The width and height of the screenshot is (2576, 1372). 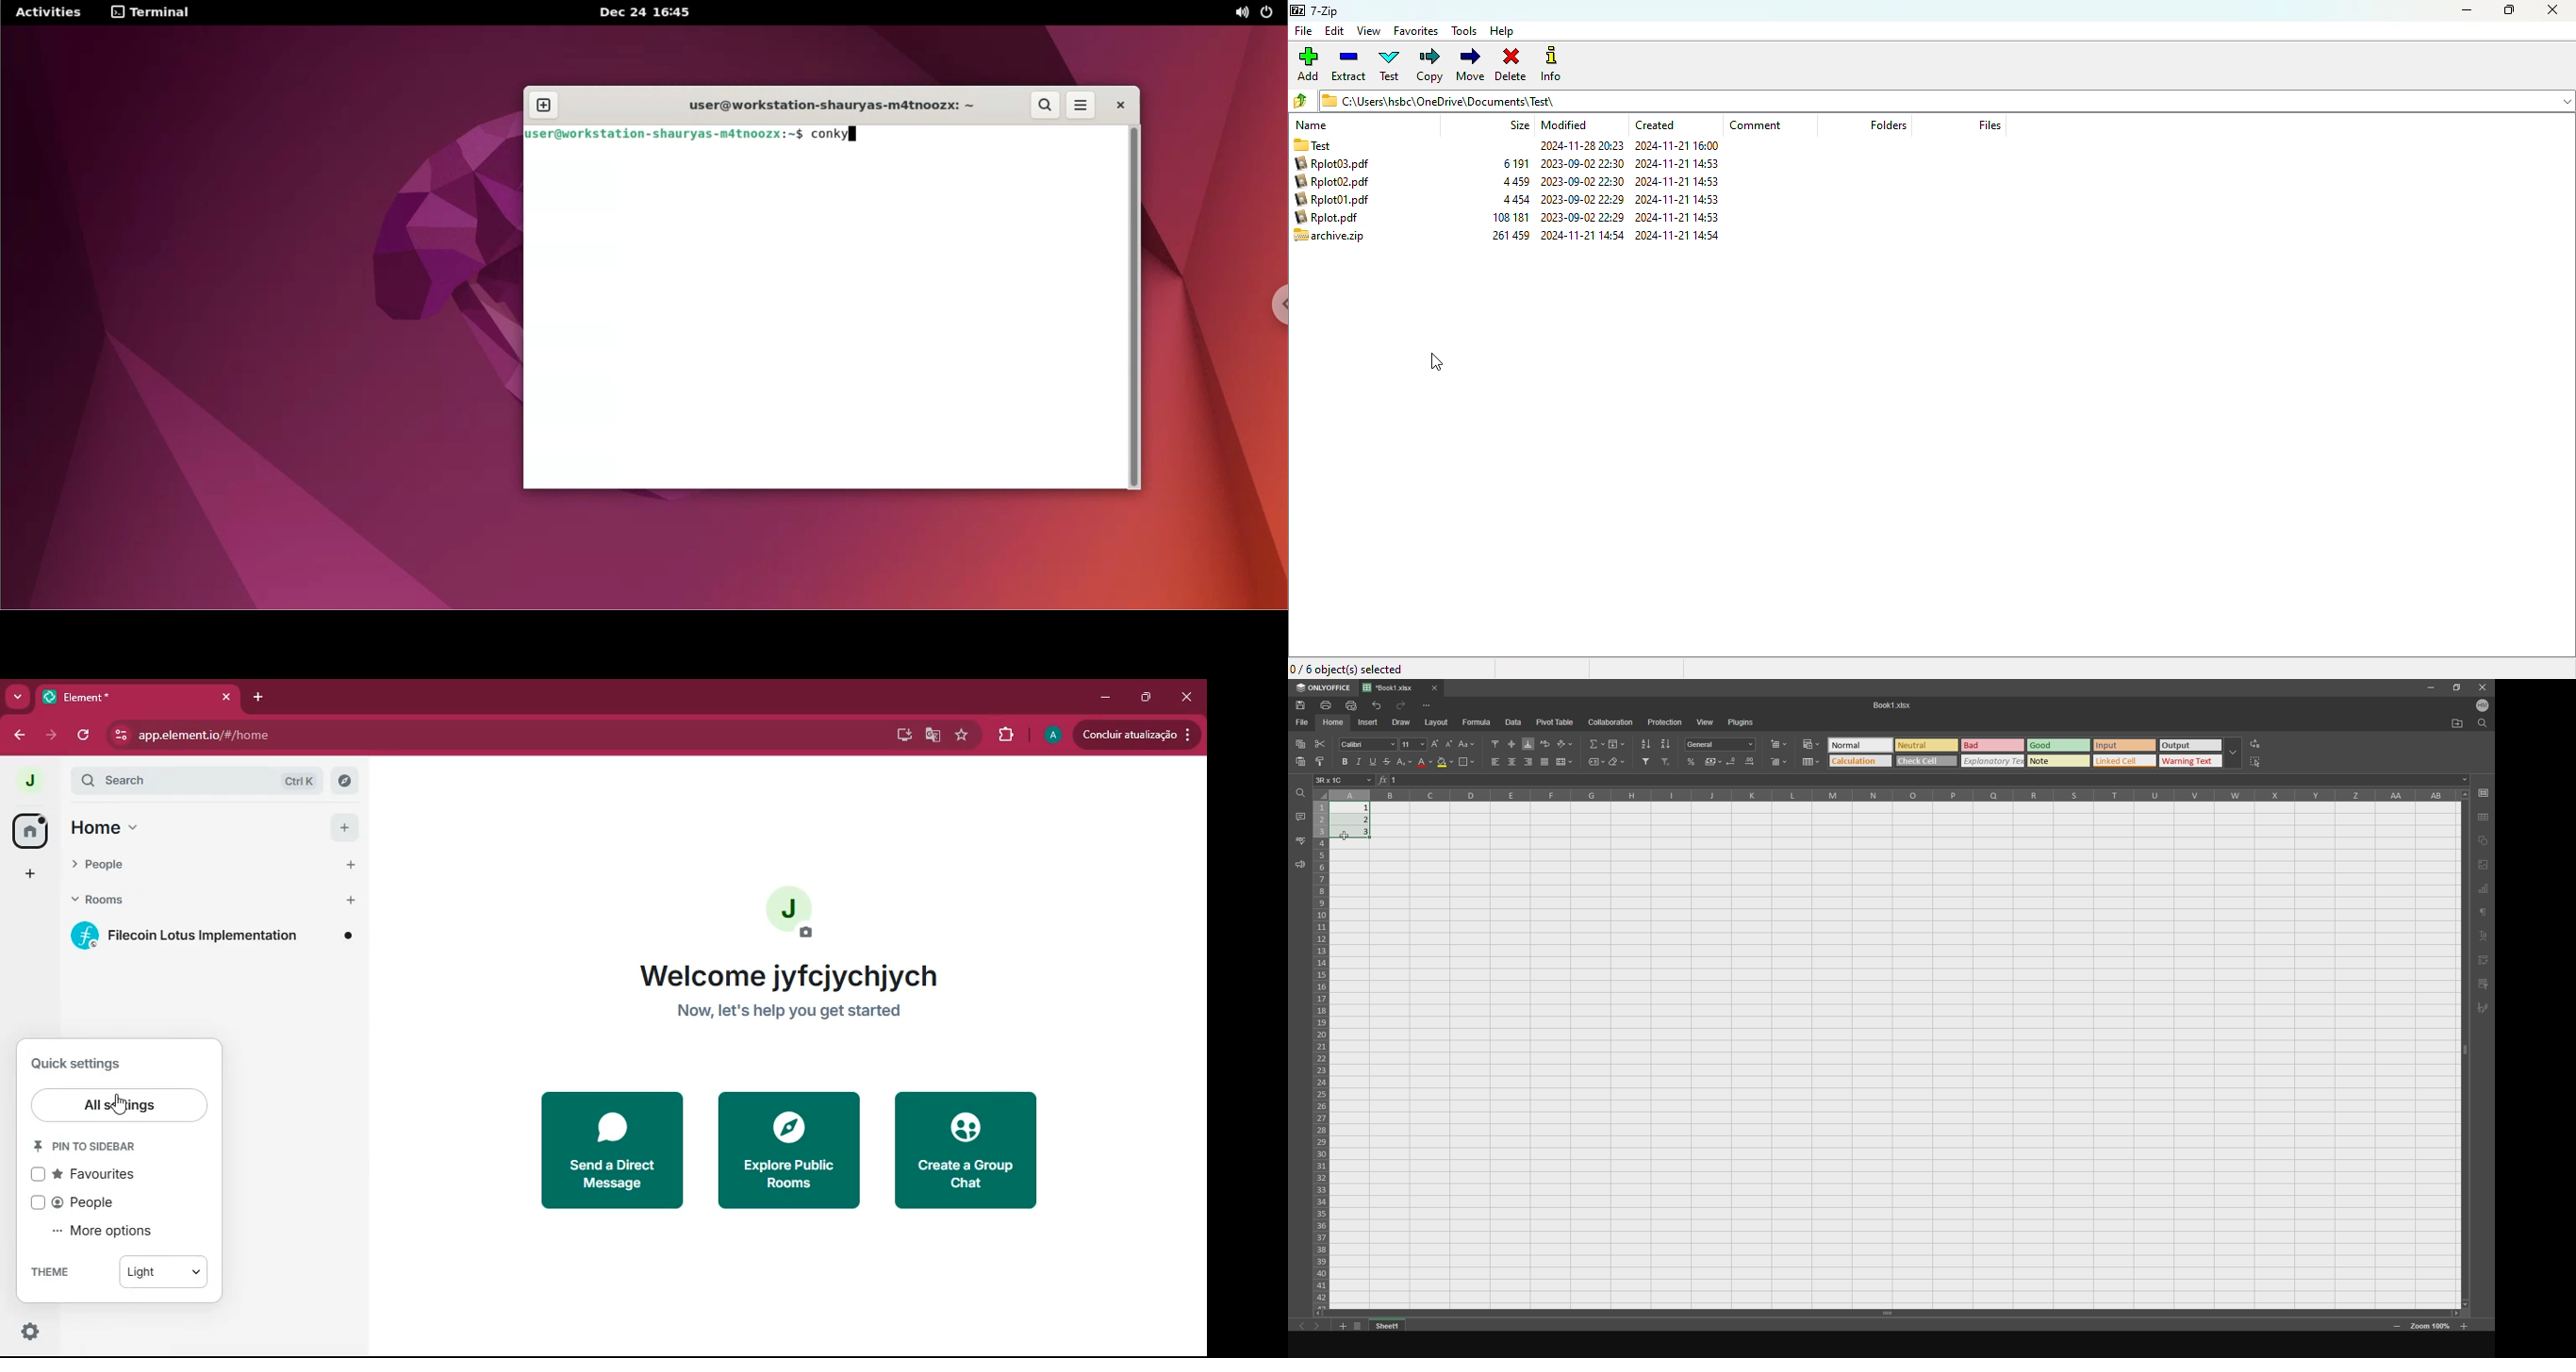 I want to click on file tab, so click(x=1416, y=687).